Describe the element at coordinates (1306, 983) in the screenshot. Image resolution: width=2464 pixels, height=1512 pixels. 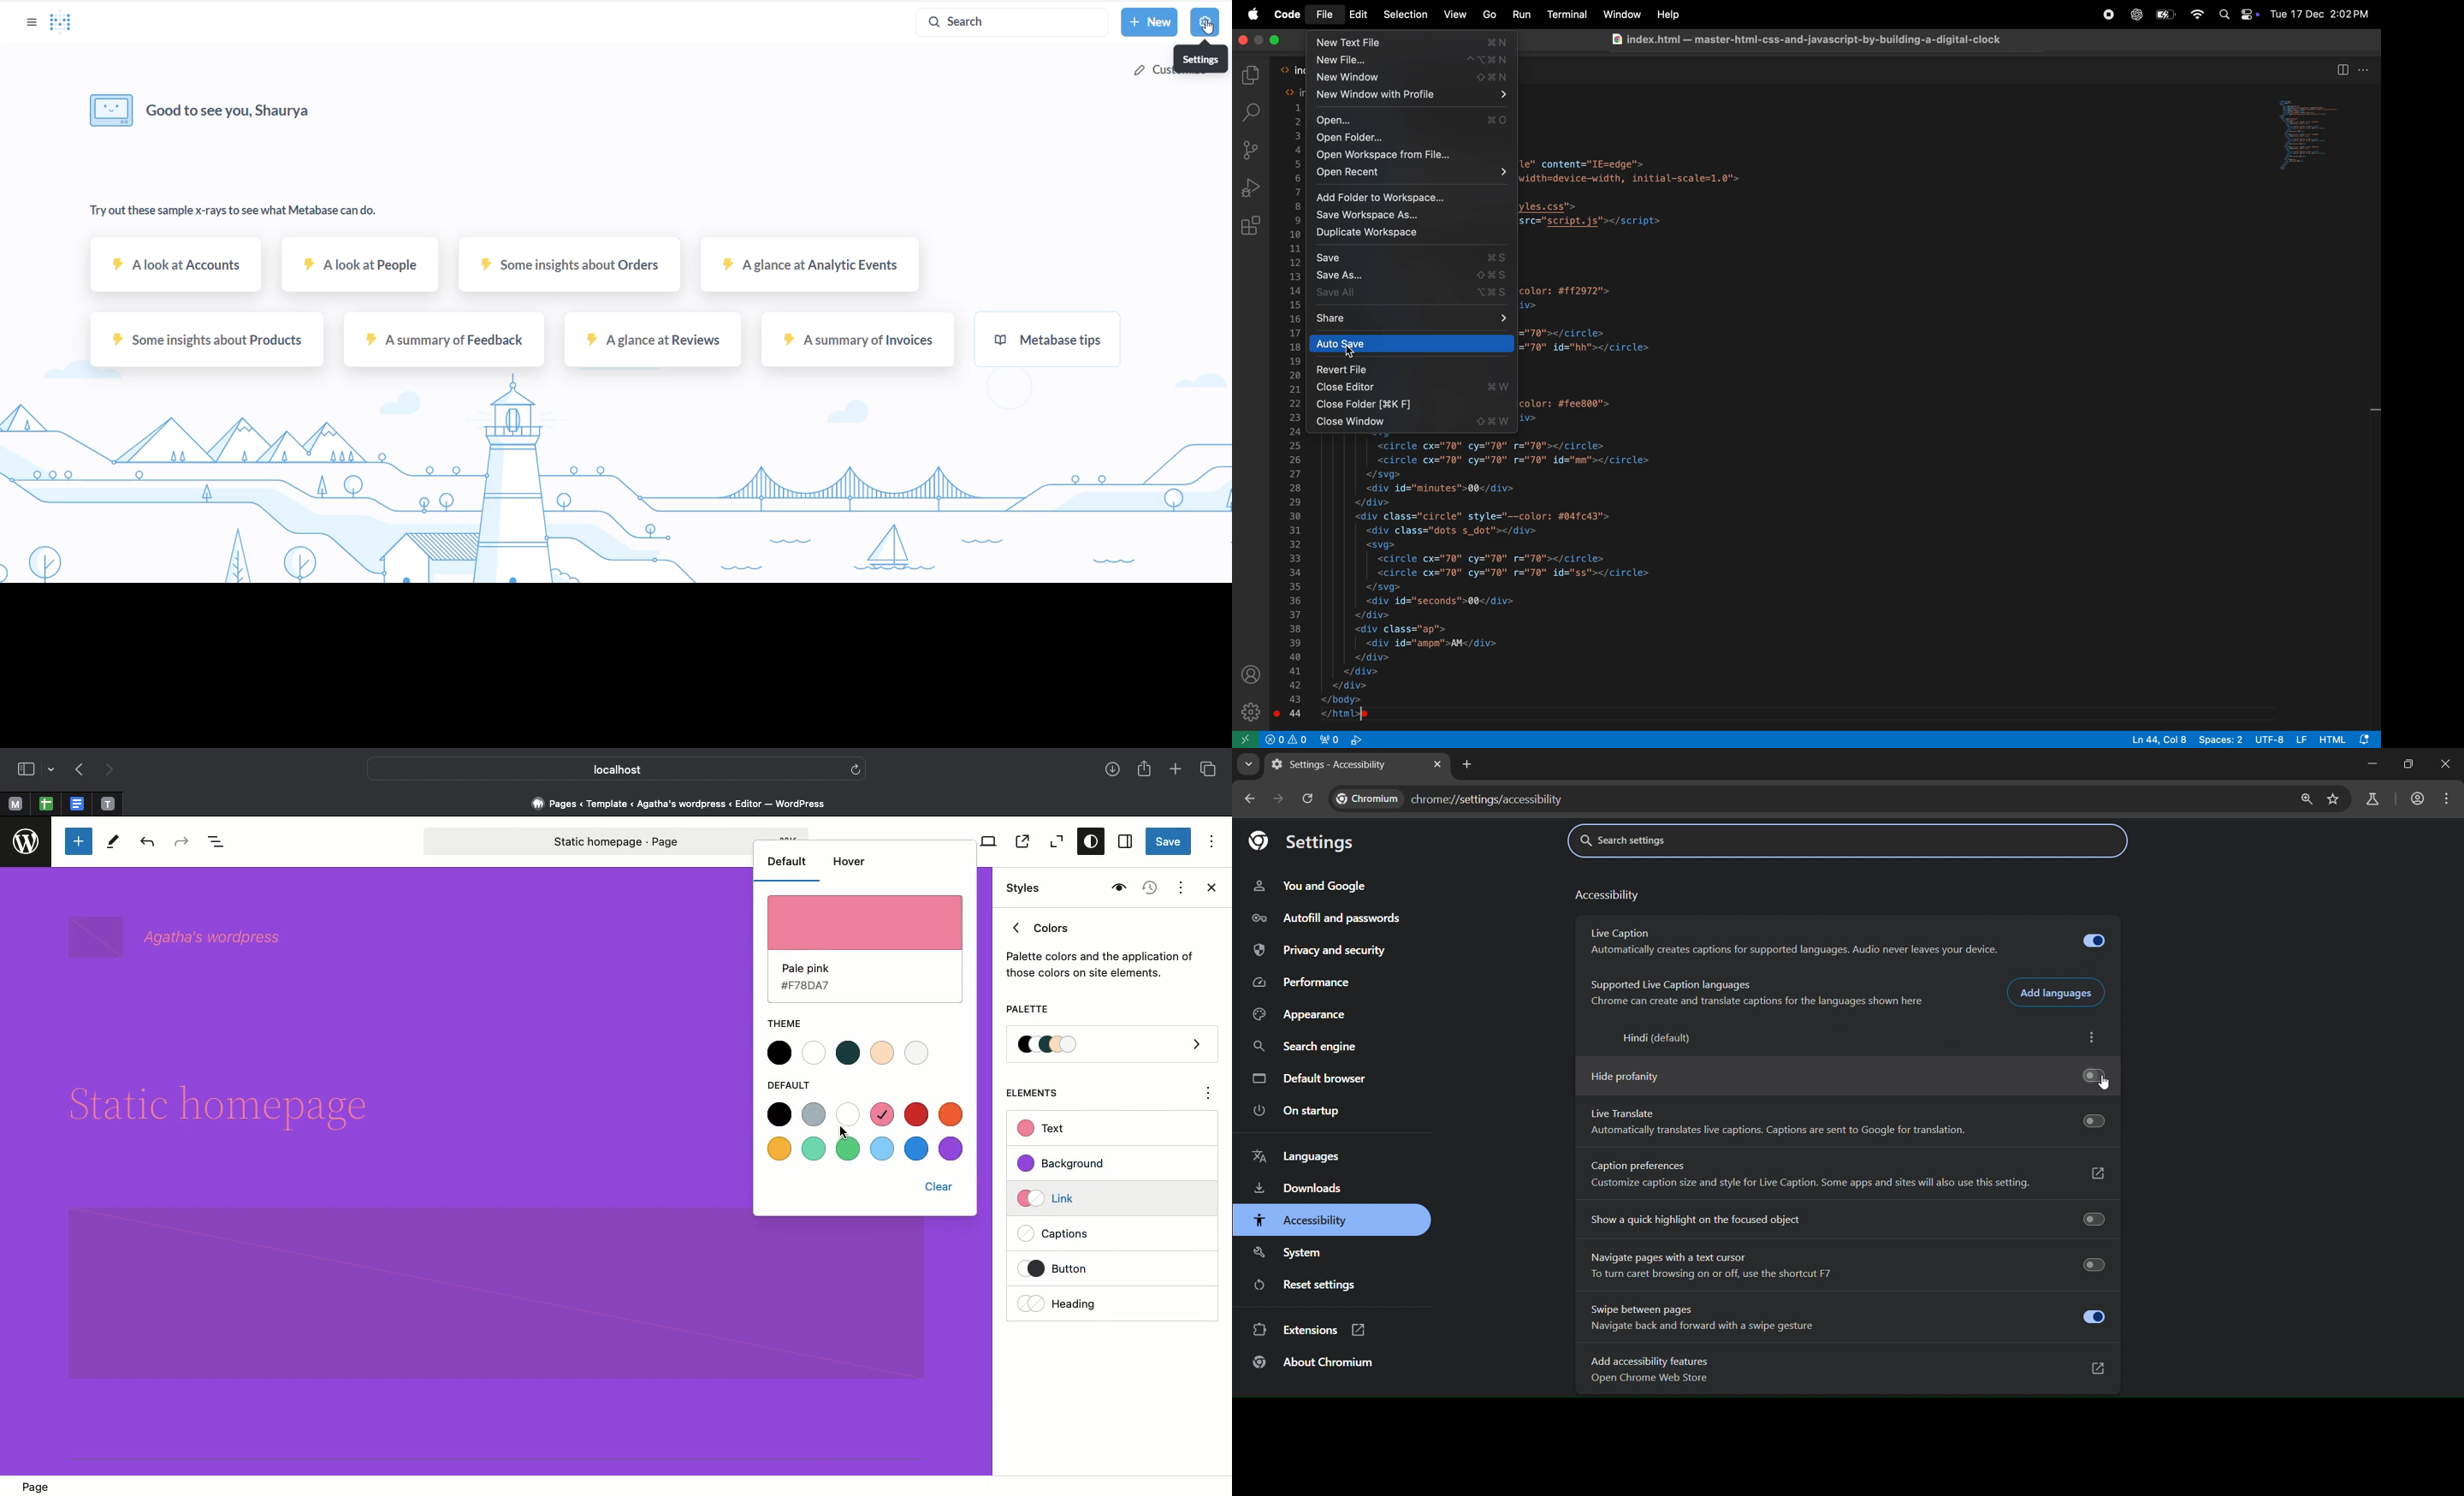
I see `performance` at that location.